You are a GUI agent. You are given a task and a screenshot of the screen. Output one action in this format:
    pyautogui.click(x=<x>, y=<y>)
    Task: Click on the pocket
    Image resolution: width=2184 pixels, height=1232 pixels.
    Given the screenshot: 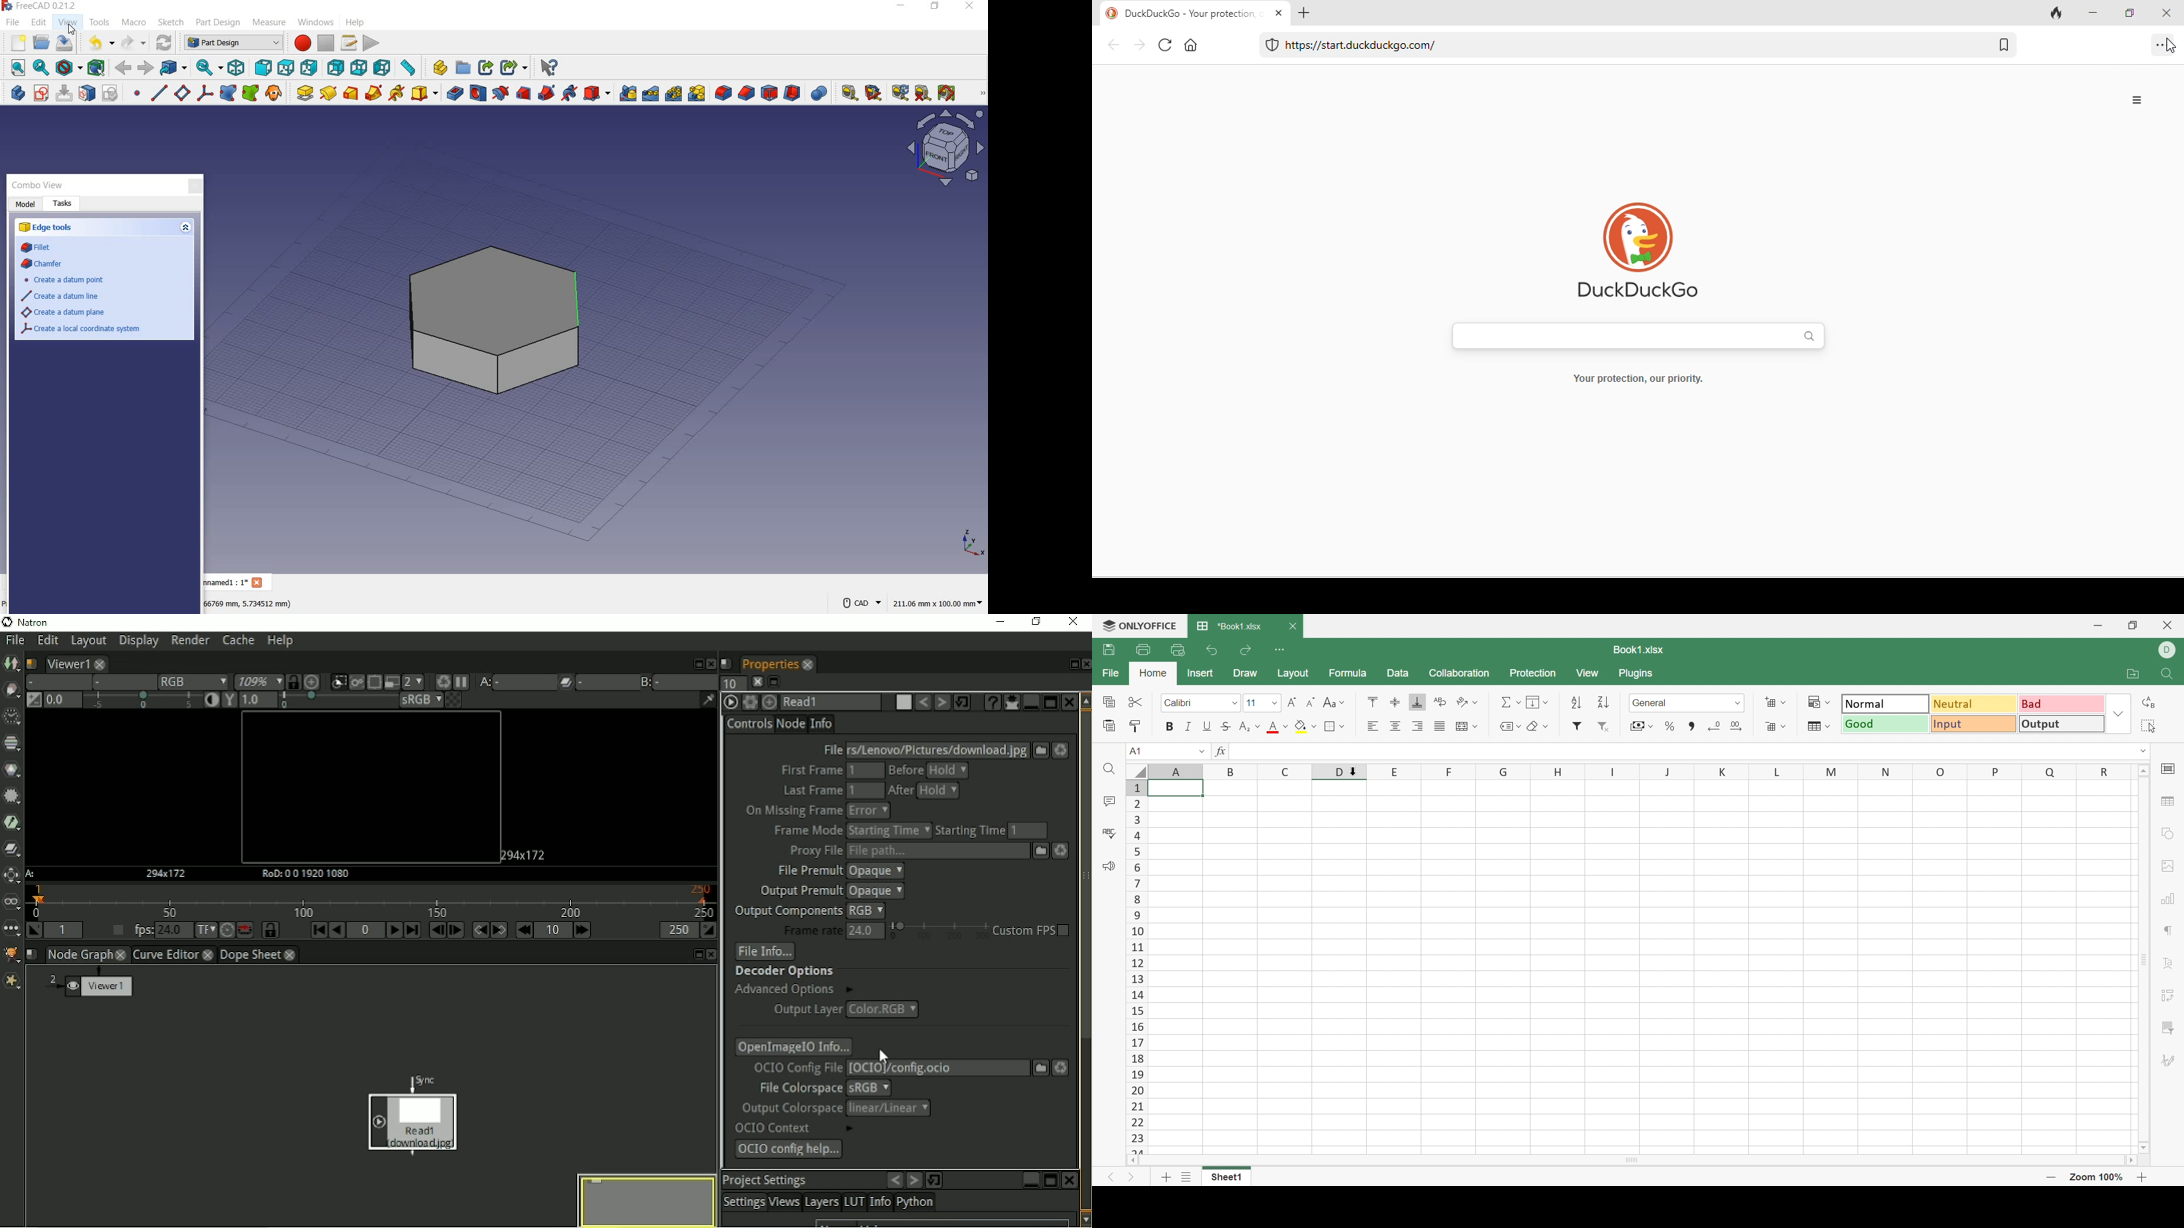 What is the action you would take?
    pyautogui.click(x=453, y=93)
    